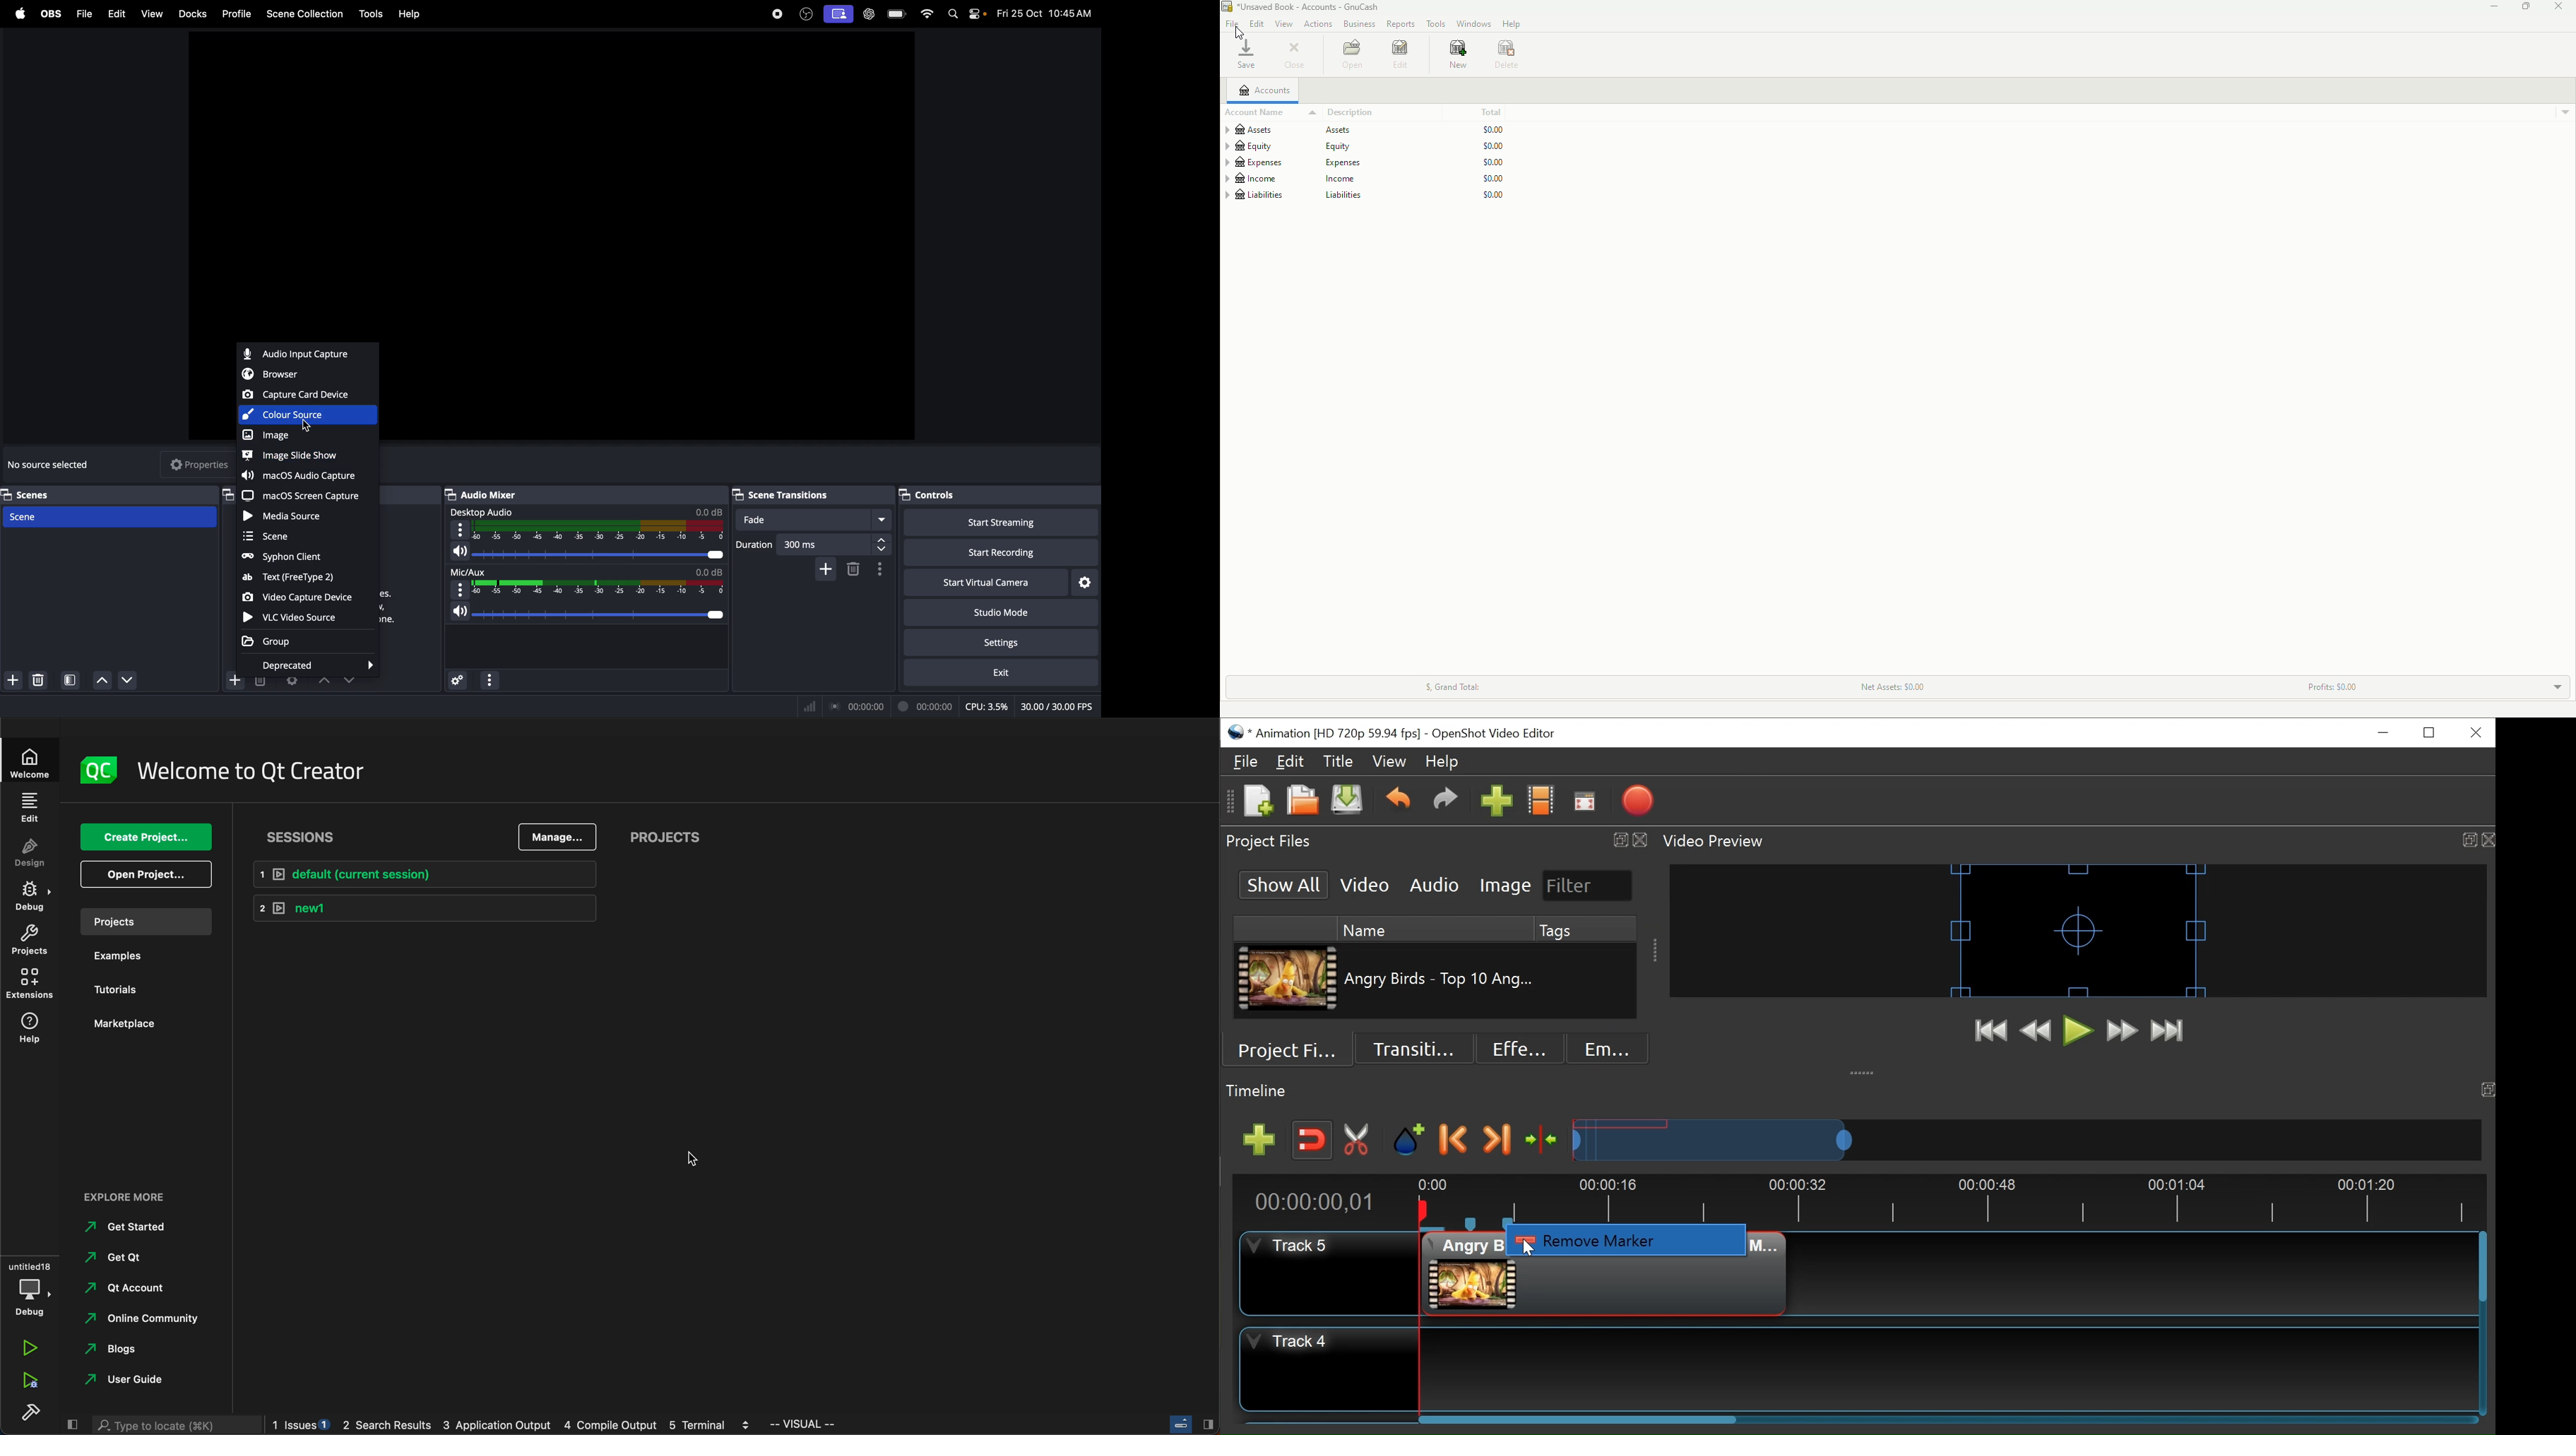  I want to click on Signal, so click(812, 706).